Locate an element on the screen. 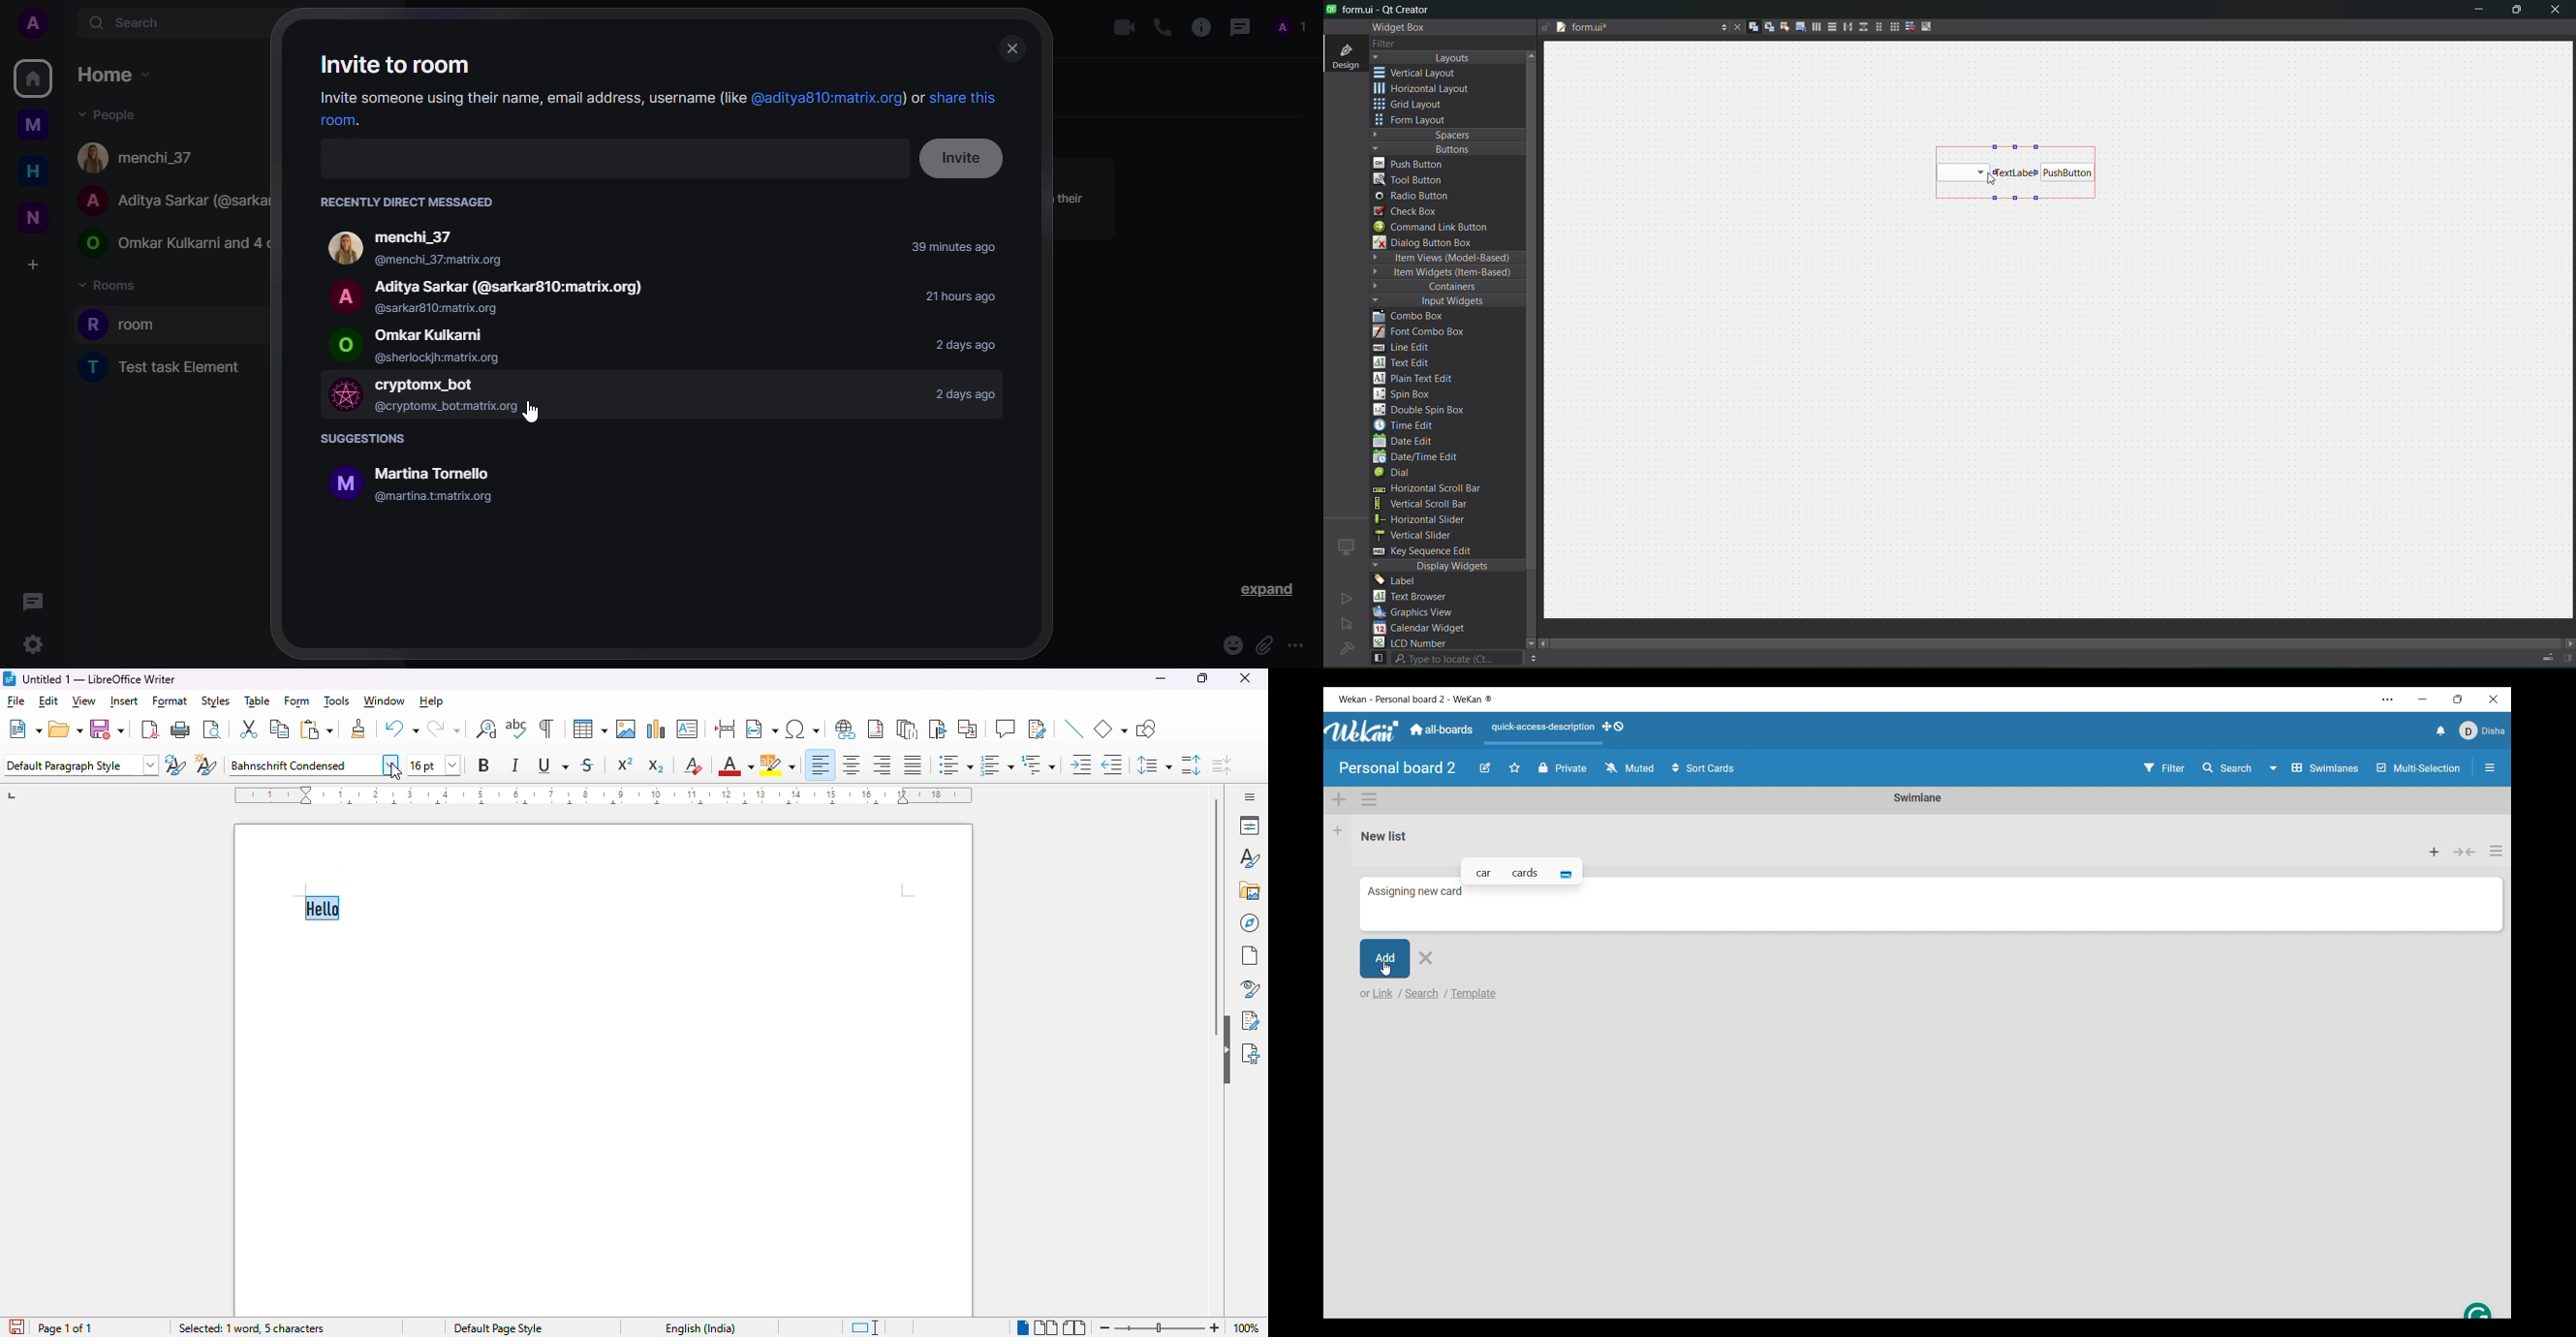 This screenshot has width=2576, height=1344. expand is located at coordinates (1263, 590).